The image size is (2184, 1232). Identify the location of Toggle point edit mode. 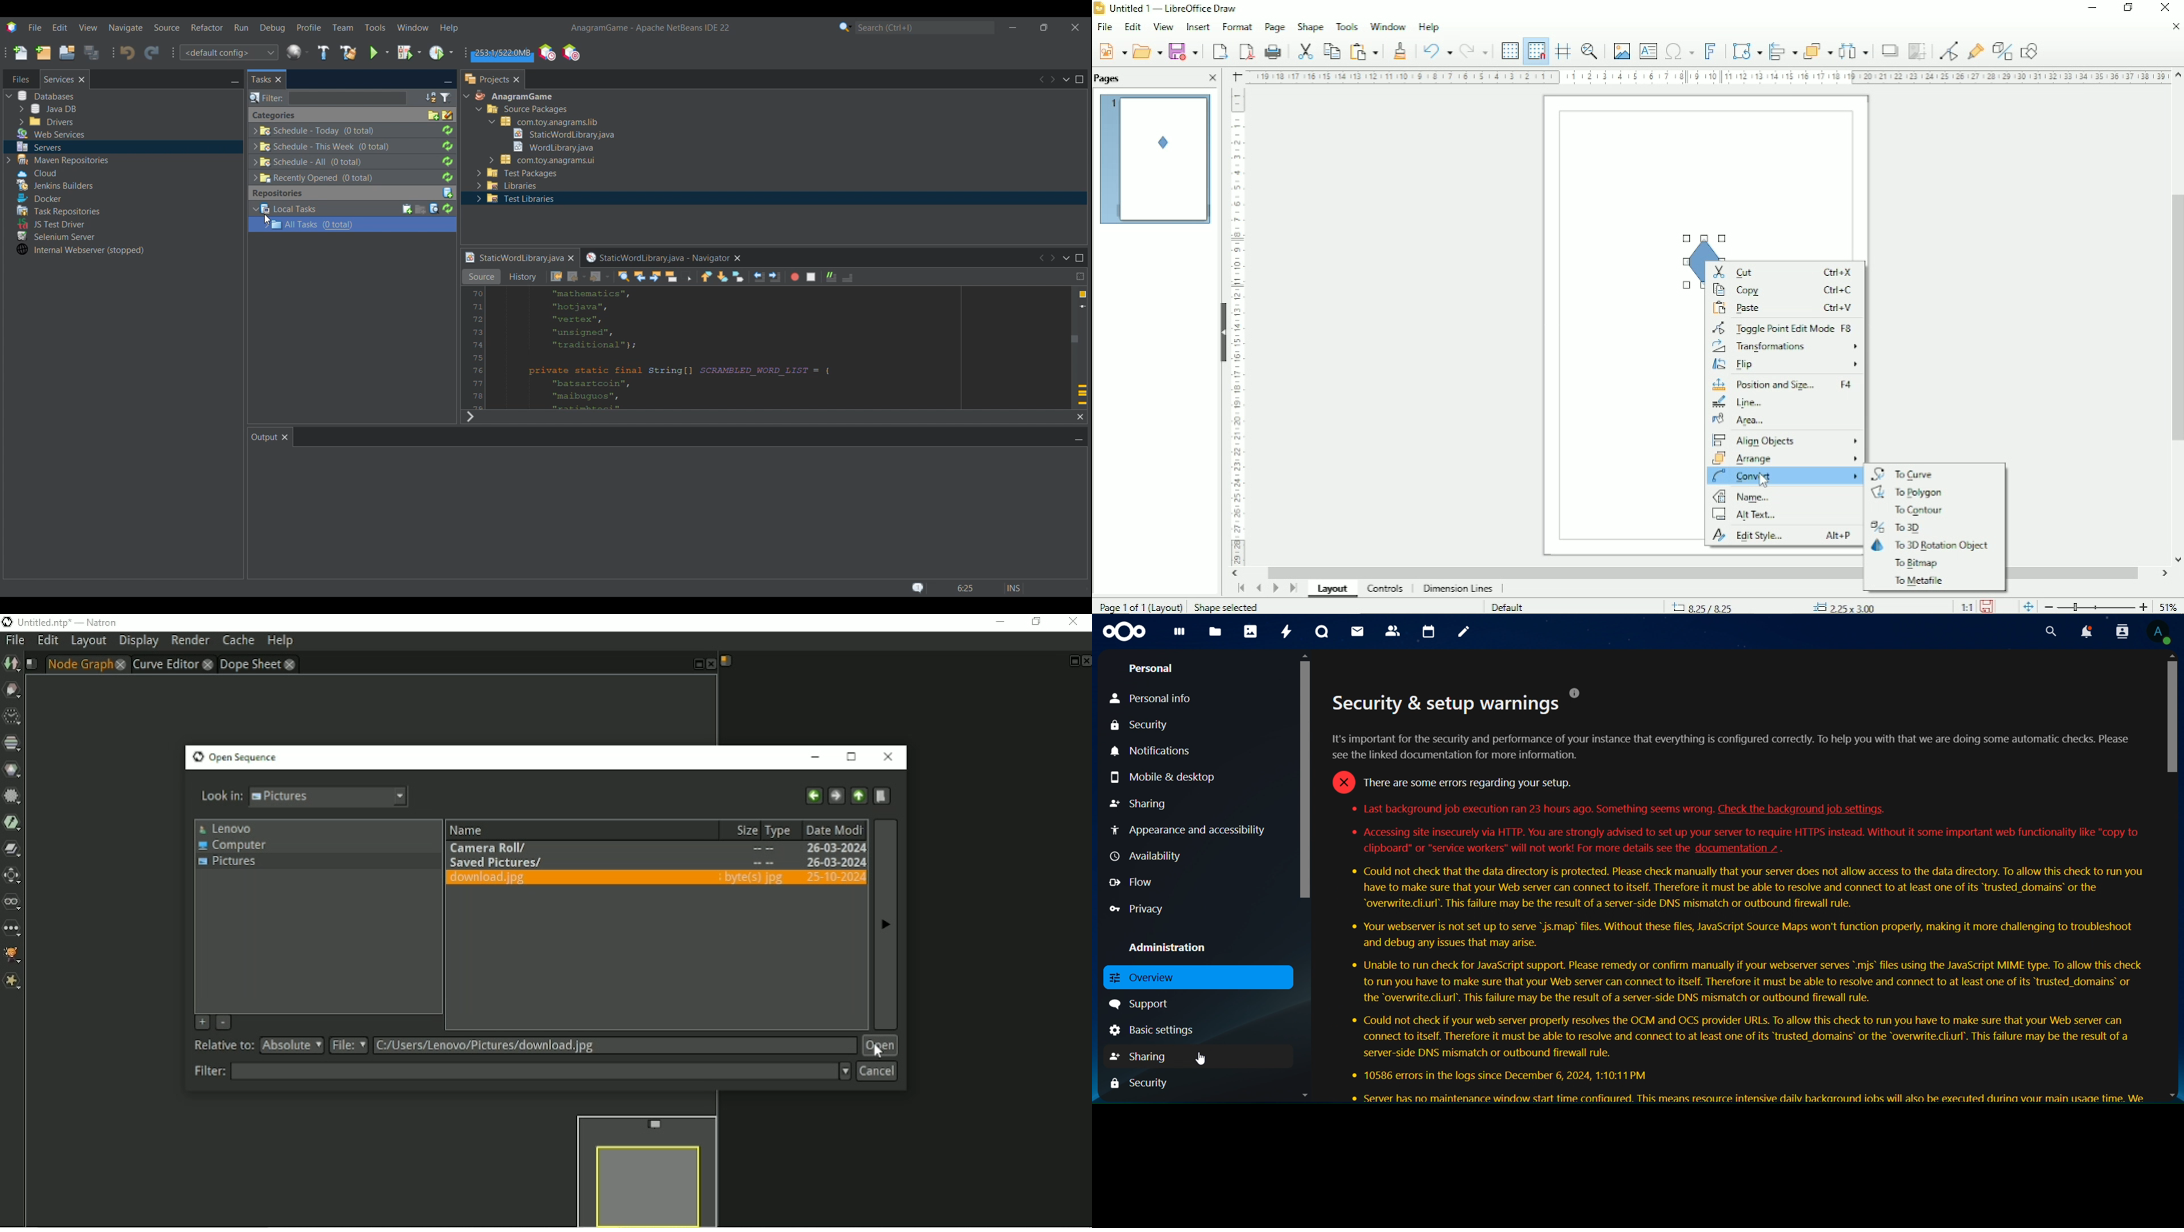
(1787, 329).